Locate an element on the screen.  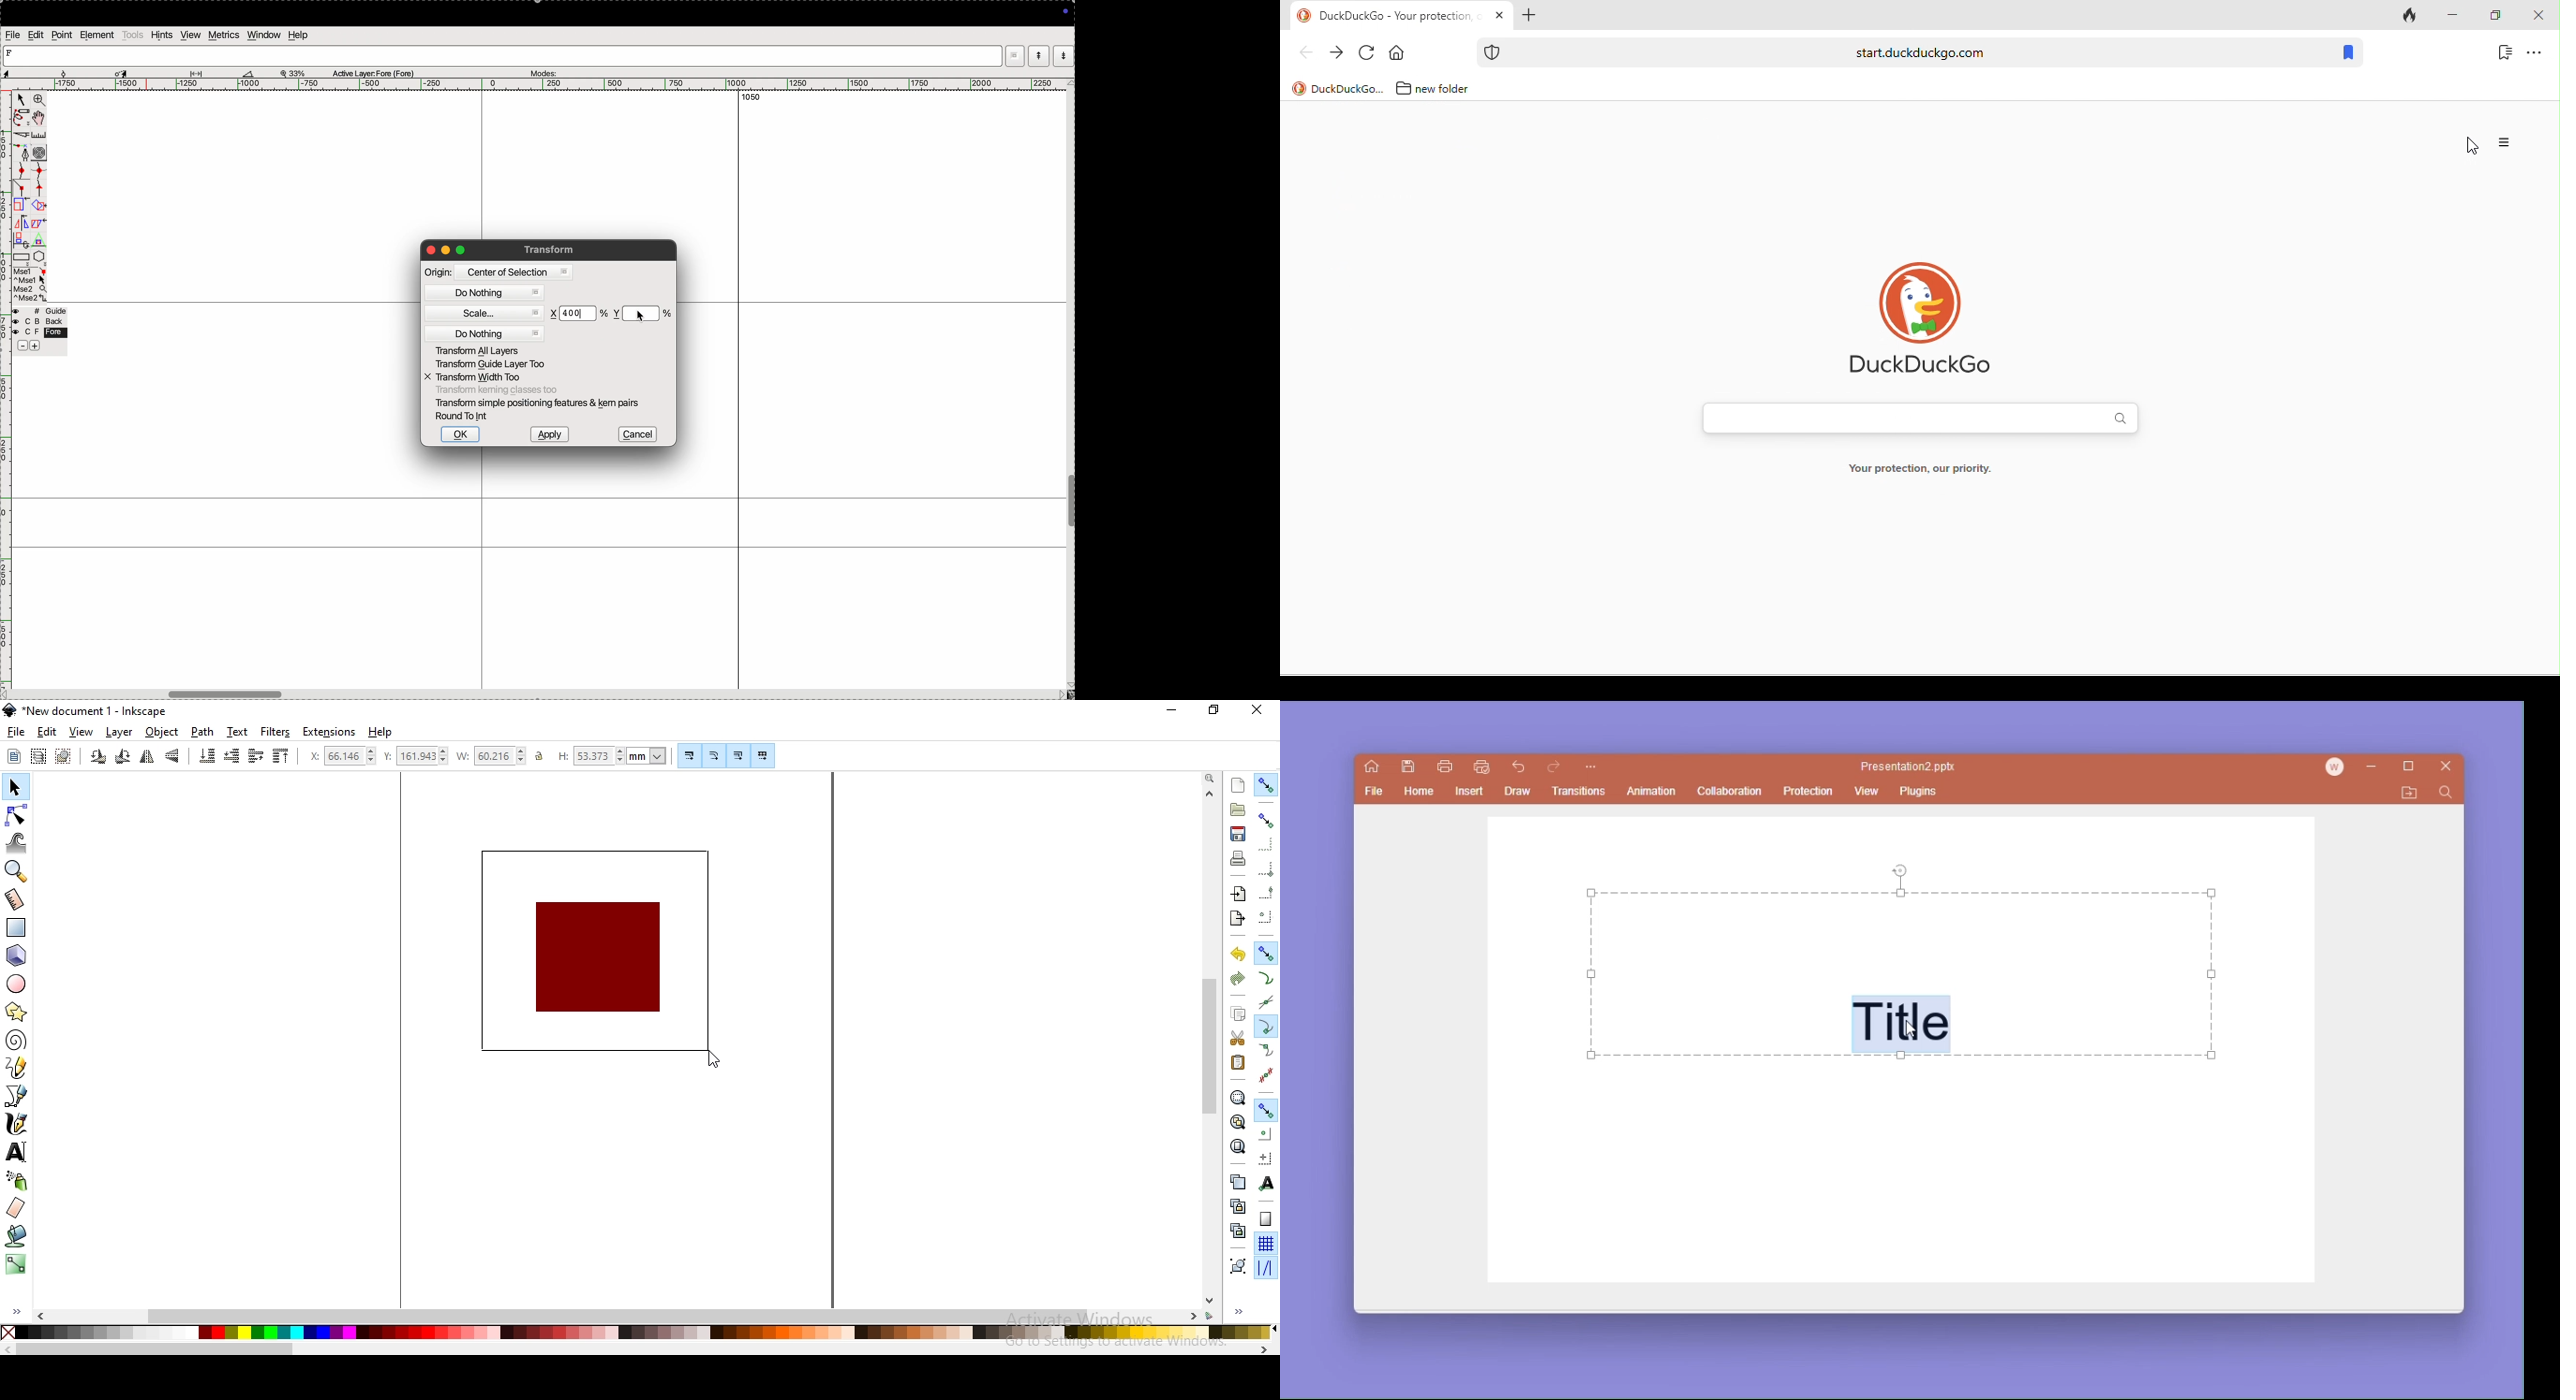
mse  is located at coordinates (30, 284).